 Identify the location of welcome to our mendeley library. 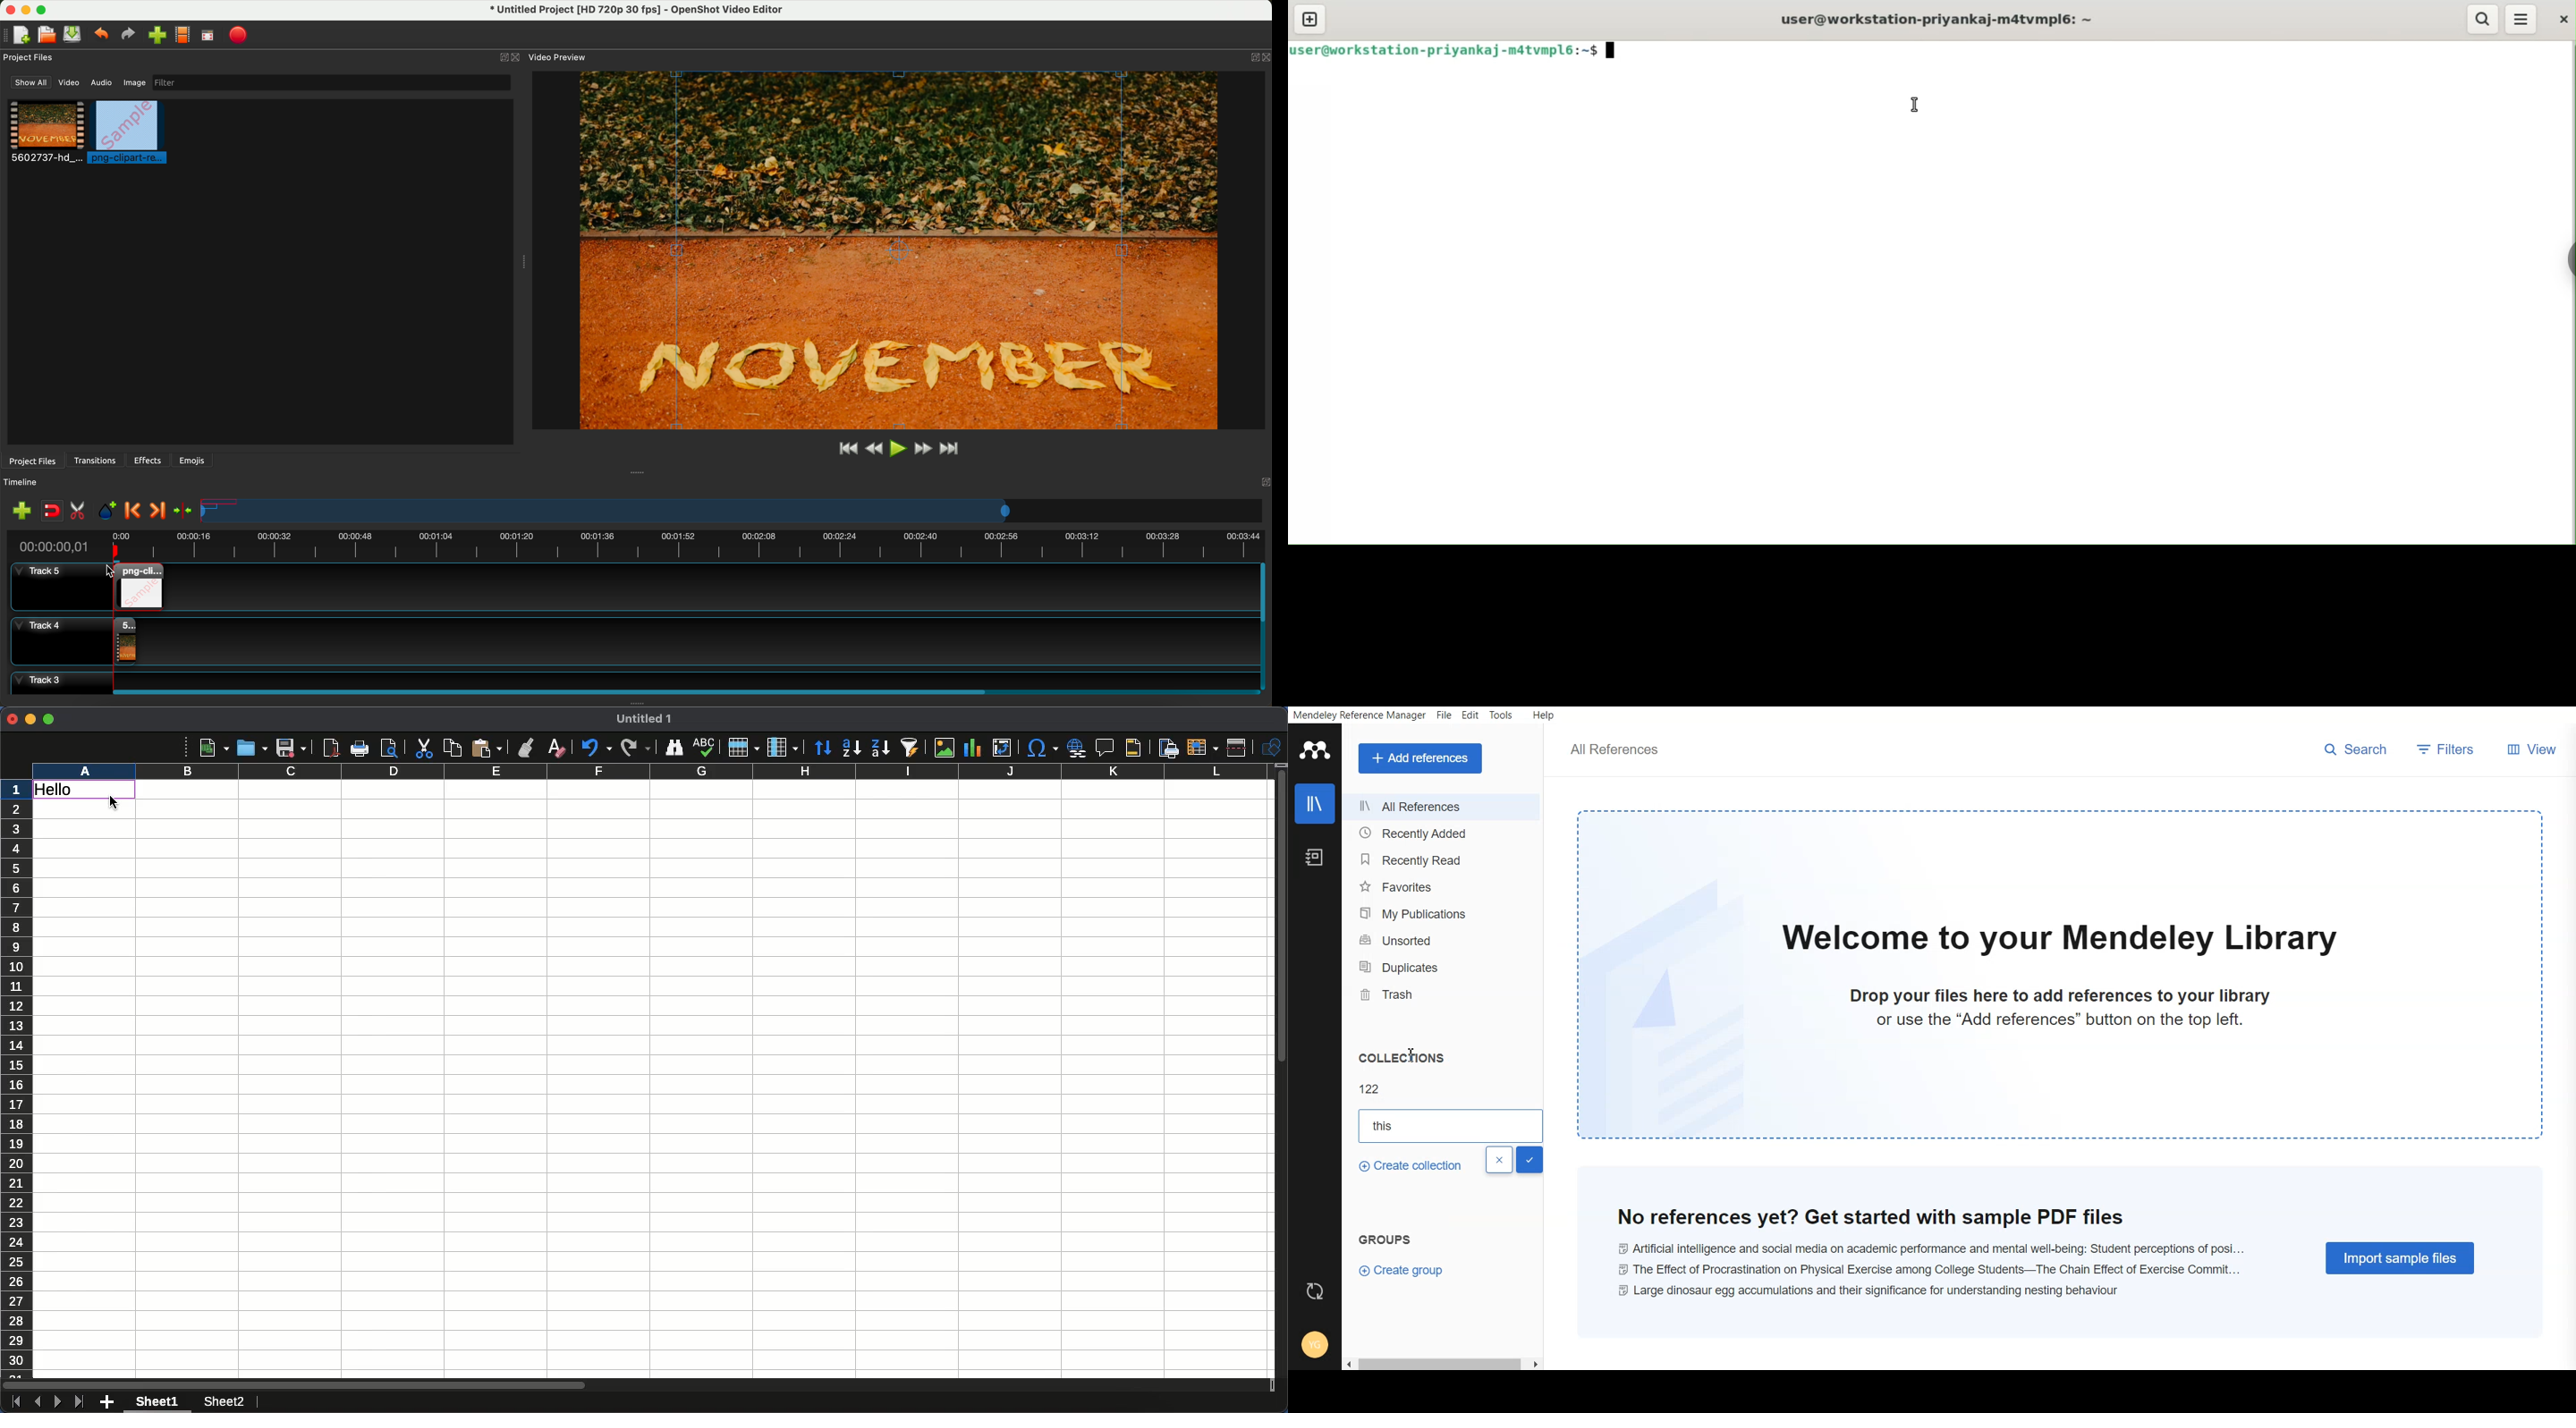
(2059, 939).